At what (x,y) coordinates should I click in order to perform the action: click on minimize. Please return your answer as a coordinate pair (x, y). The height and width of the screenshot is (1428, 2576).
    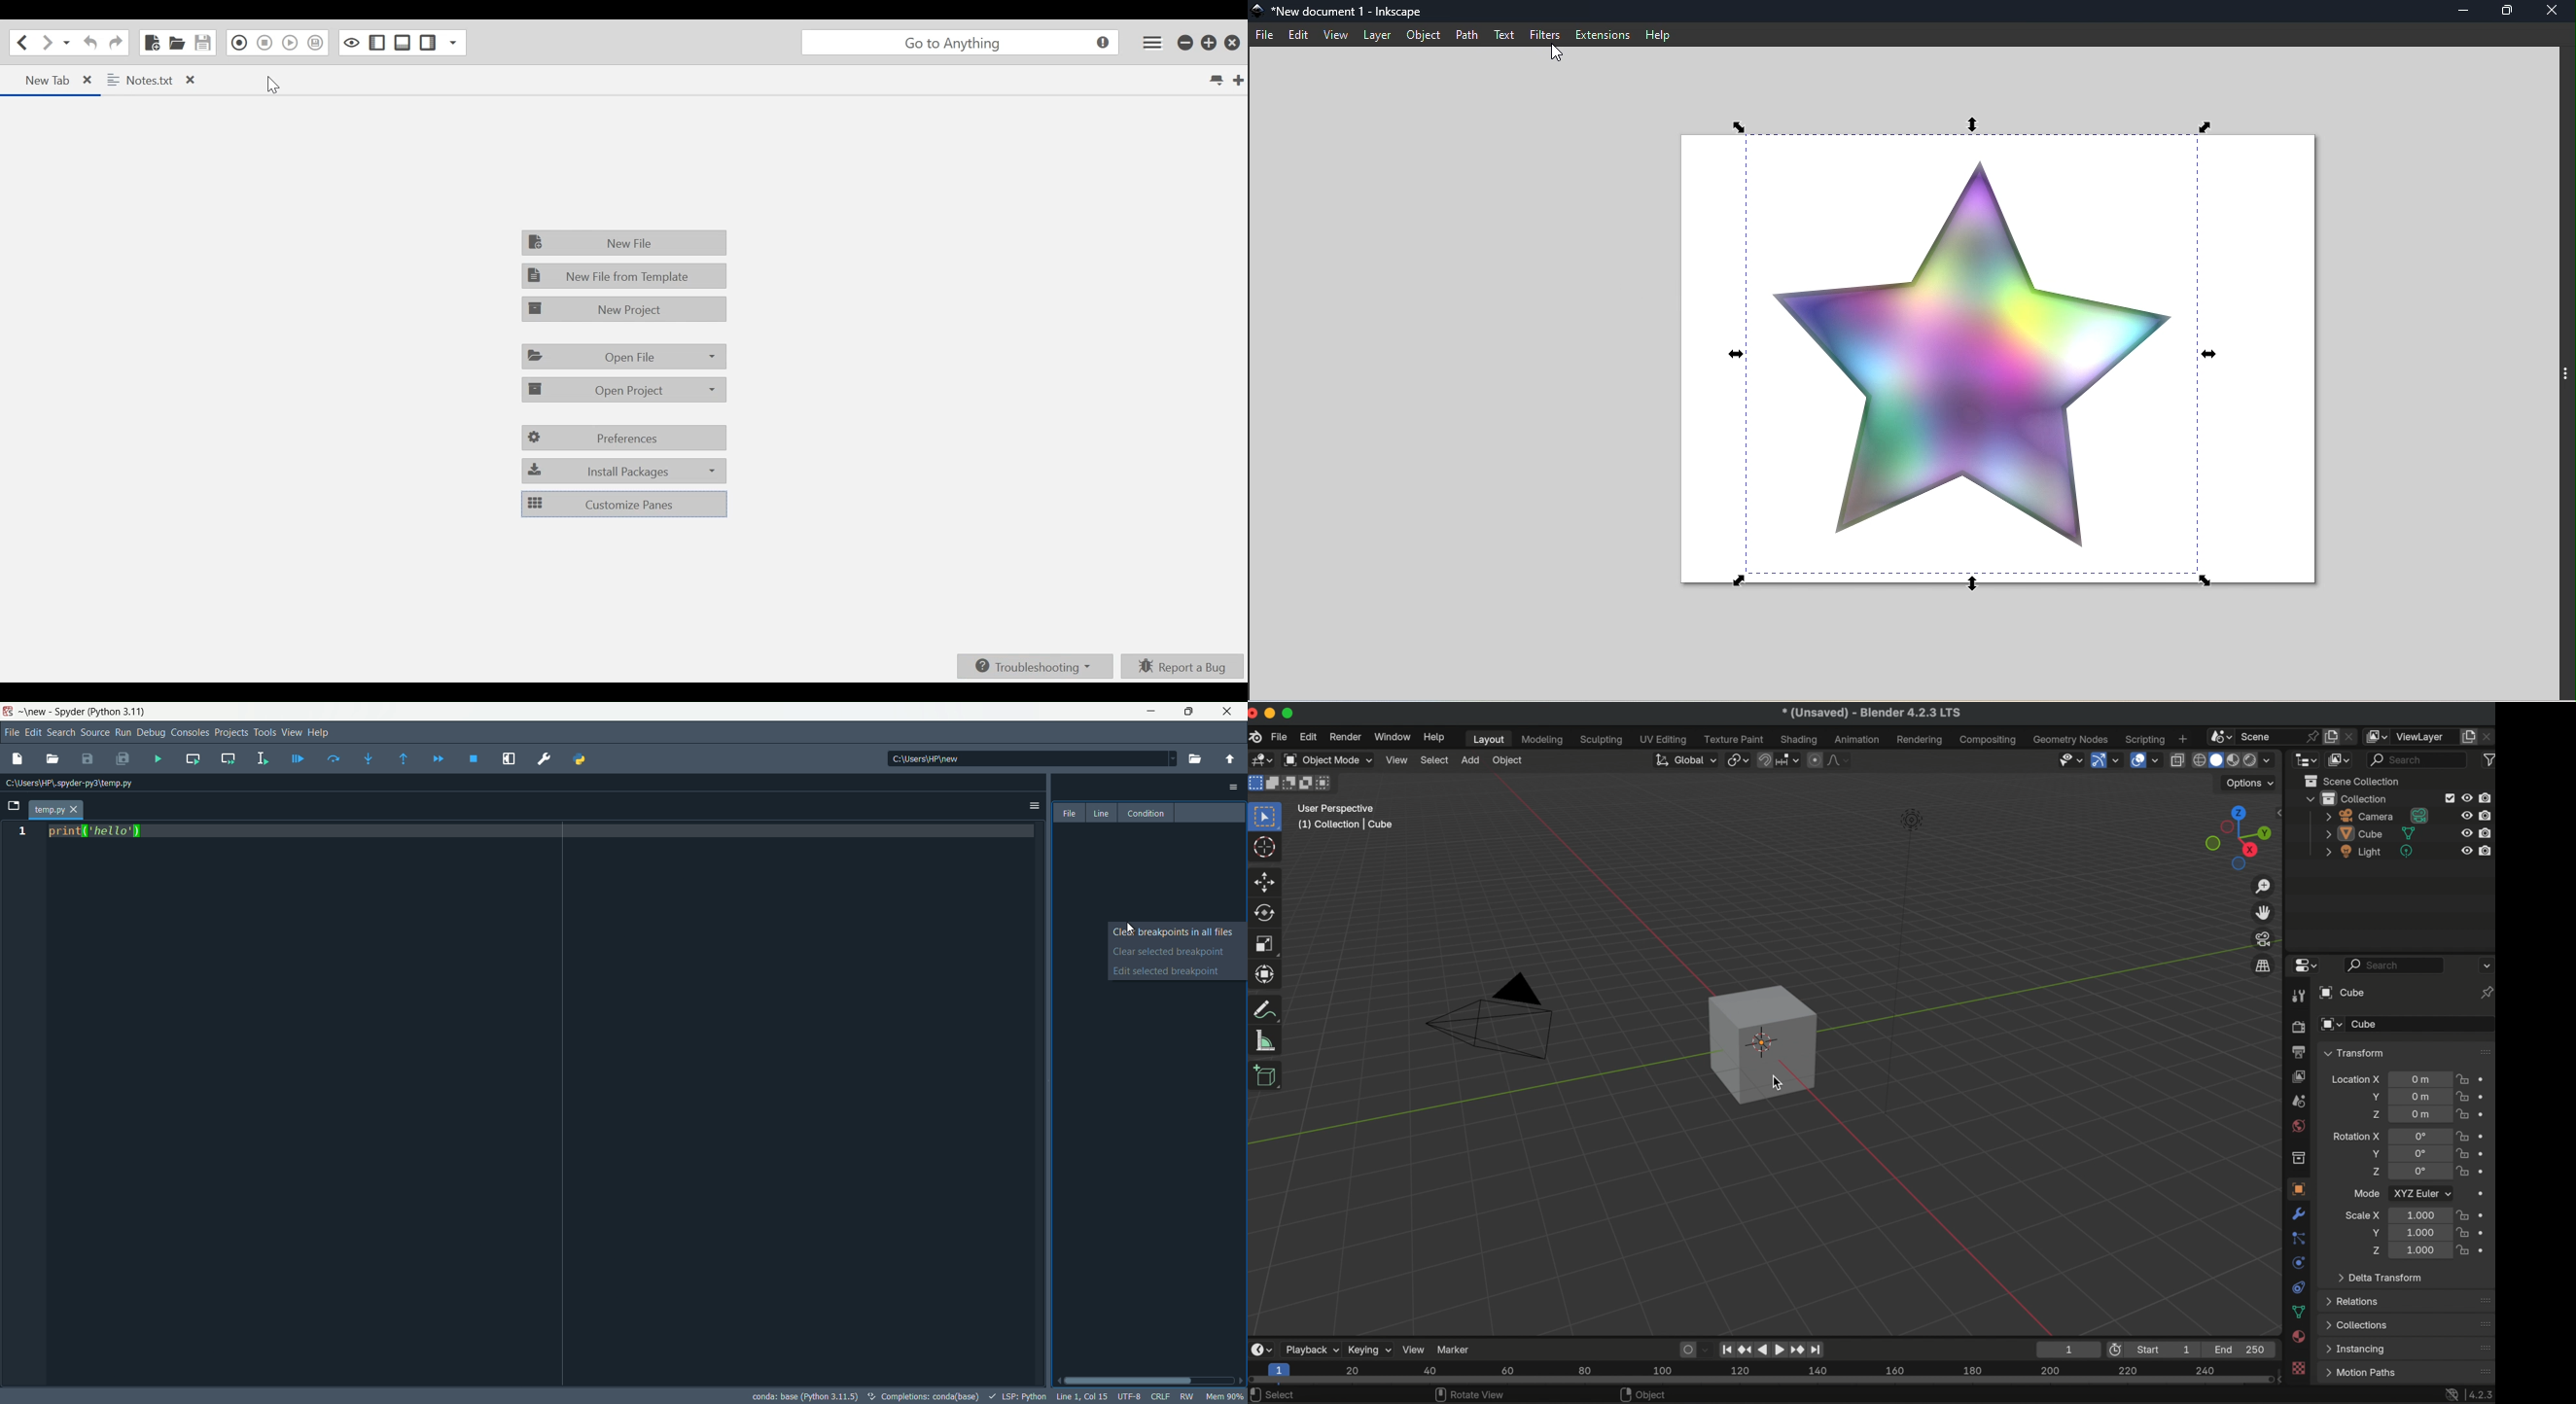
    Looking at the image, I should click on (1272, 713).